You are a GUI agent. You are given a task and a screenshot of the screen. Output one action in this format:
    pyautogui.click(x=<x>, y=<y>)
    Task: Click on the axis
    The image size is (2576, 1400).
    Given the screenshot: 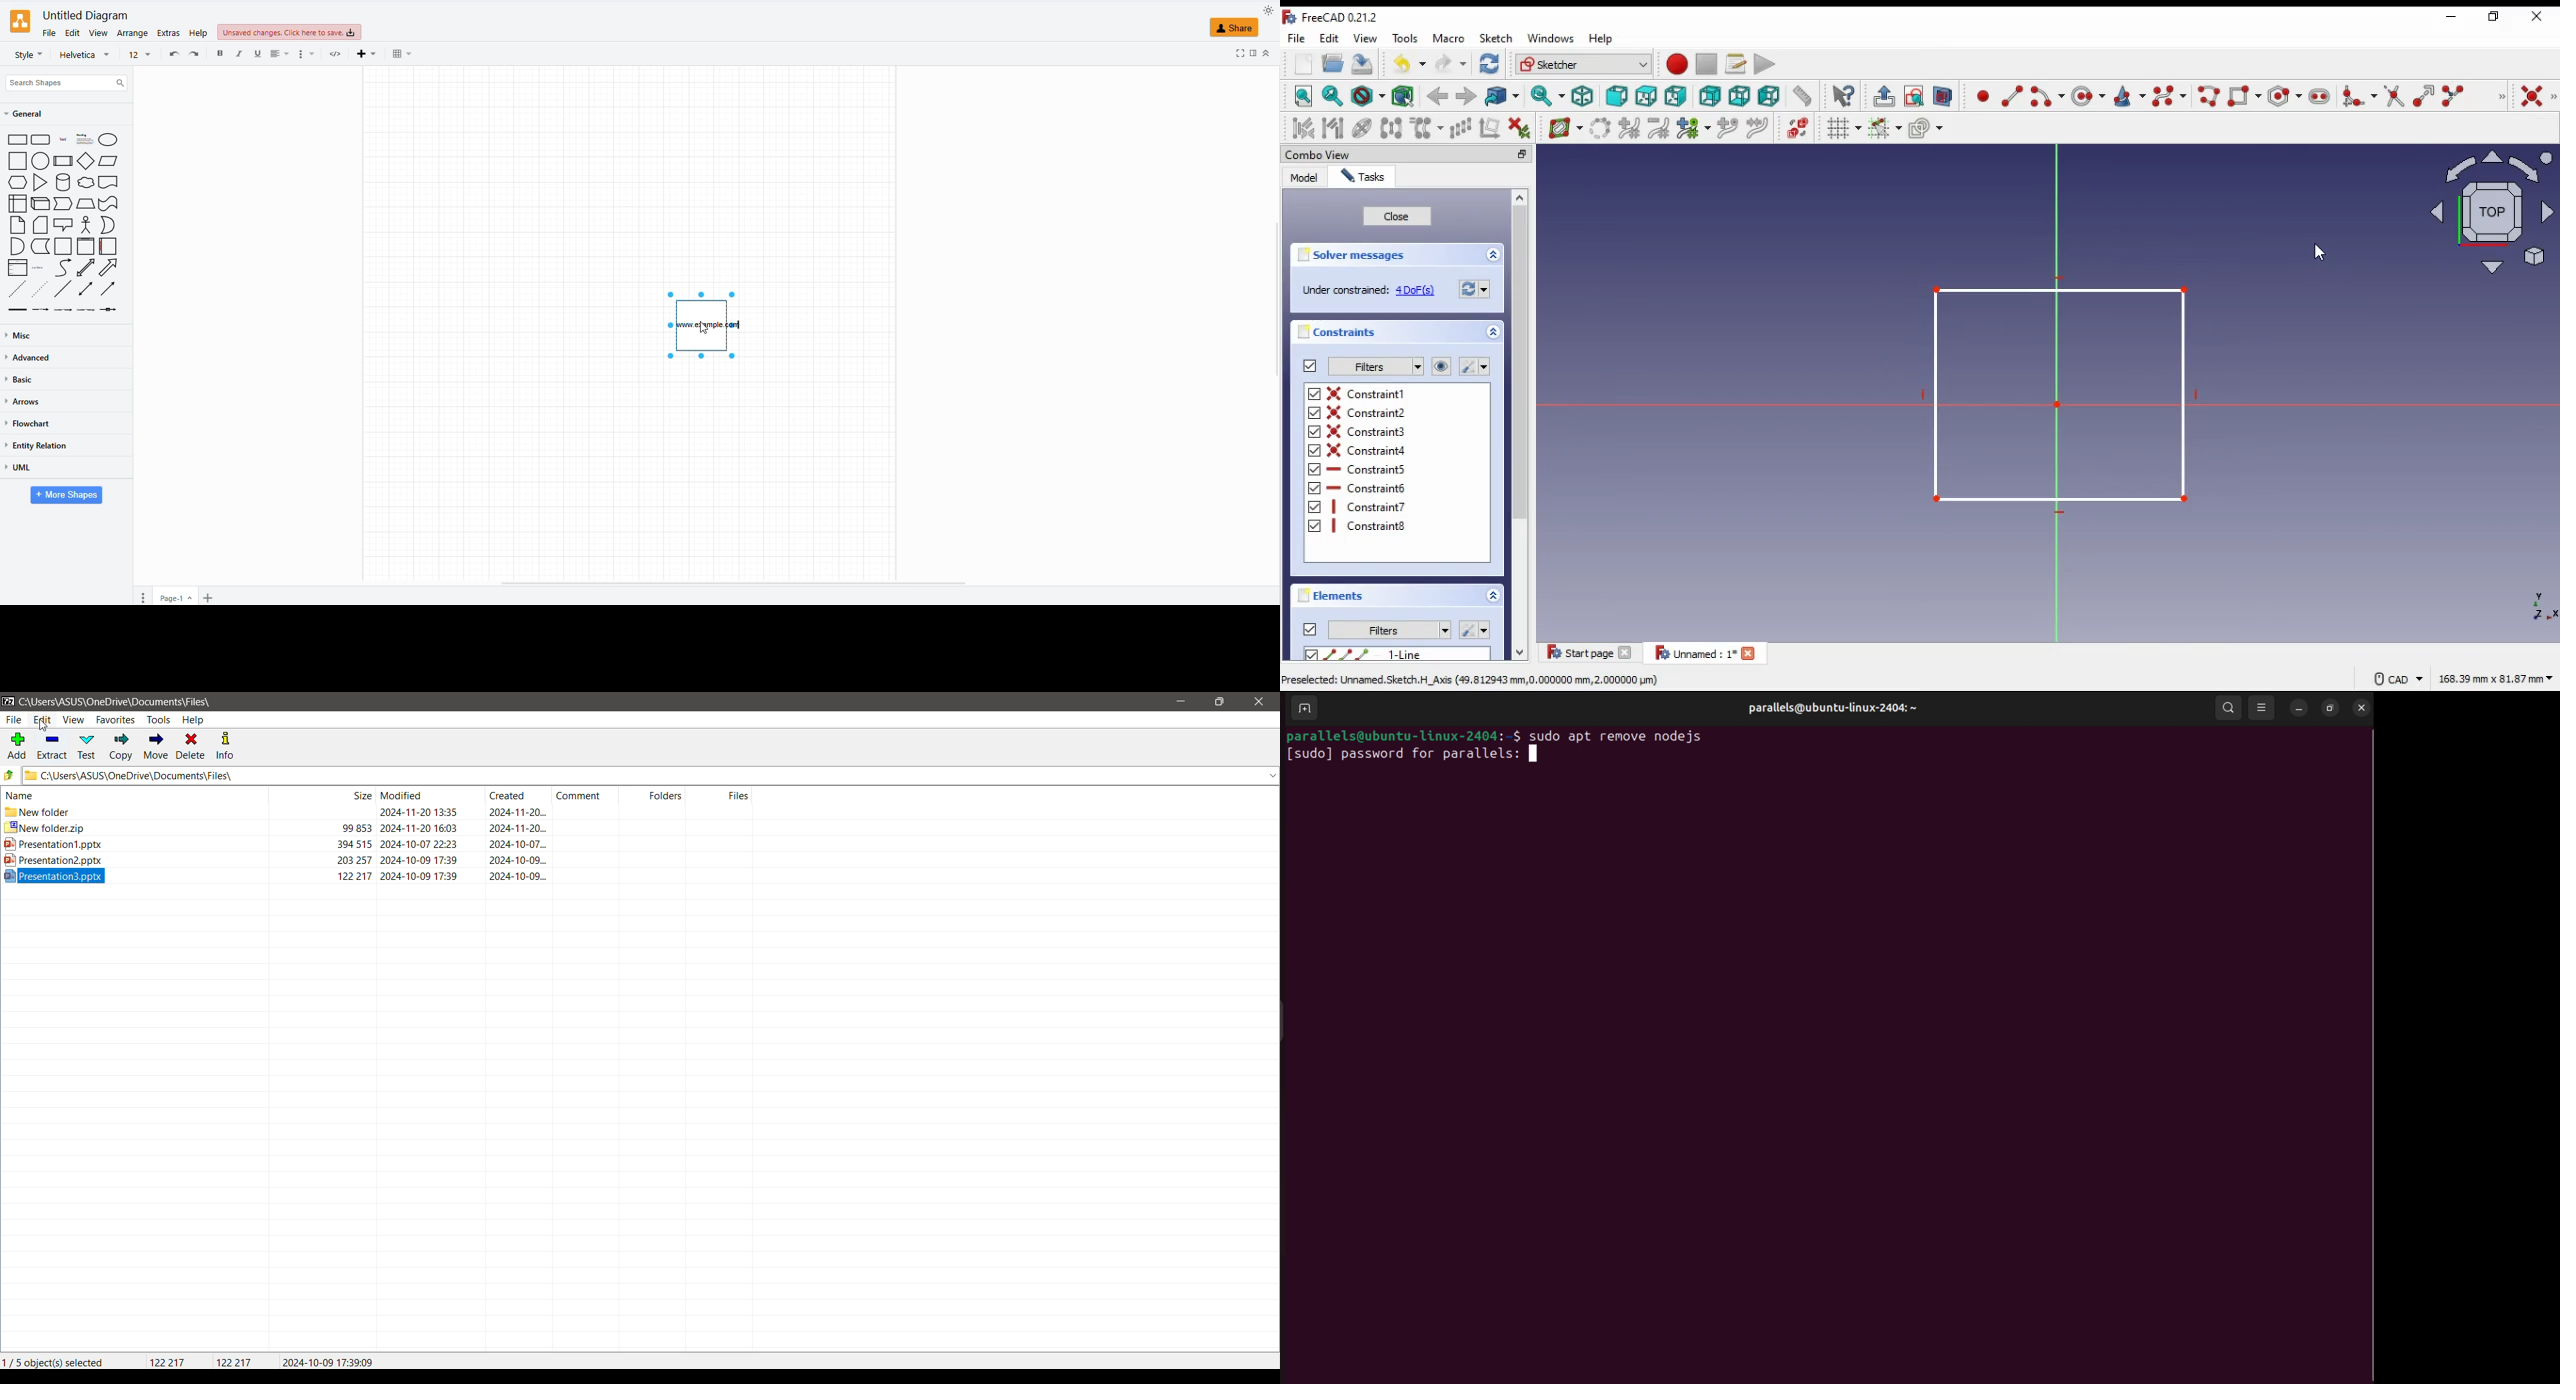 What is the action you would take?
    pyautogui.click(x=2533, y=603)
    